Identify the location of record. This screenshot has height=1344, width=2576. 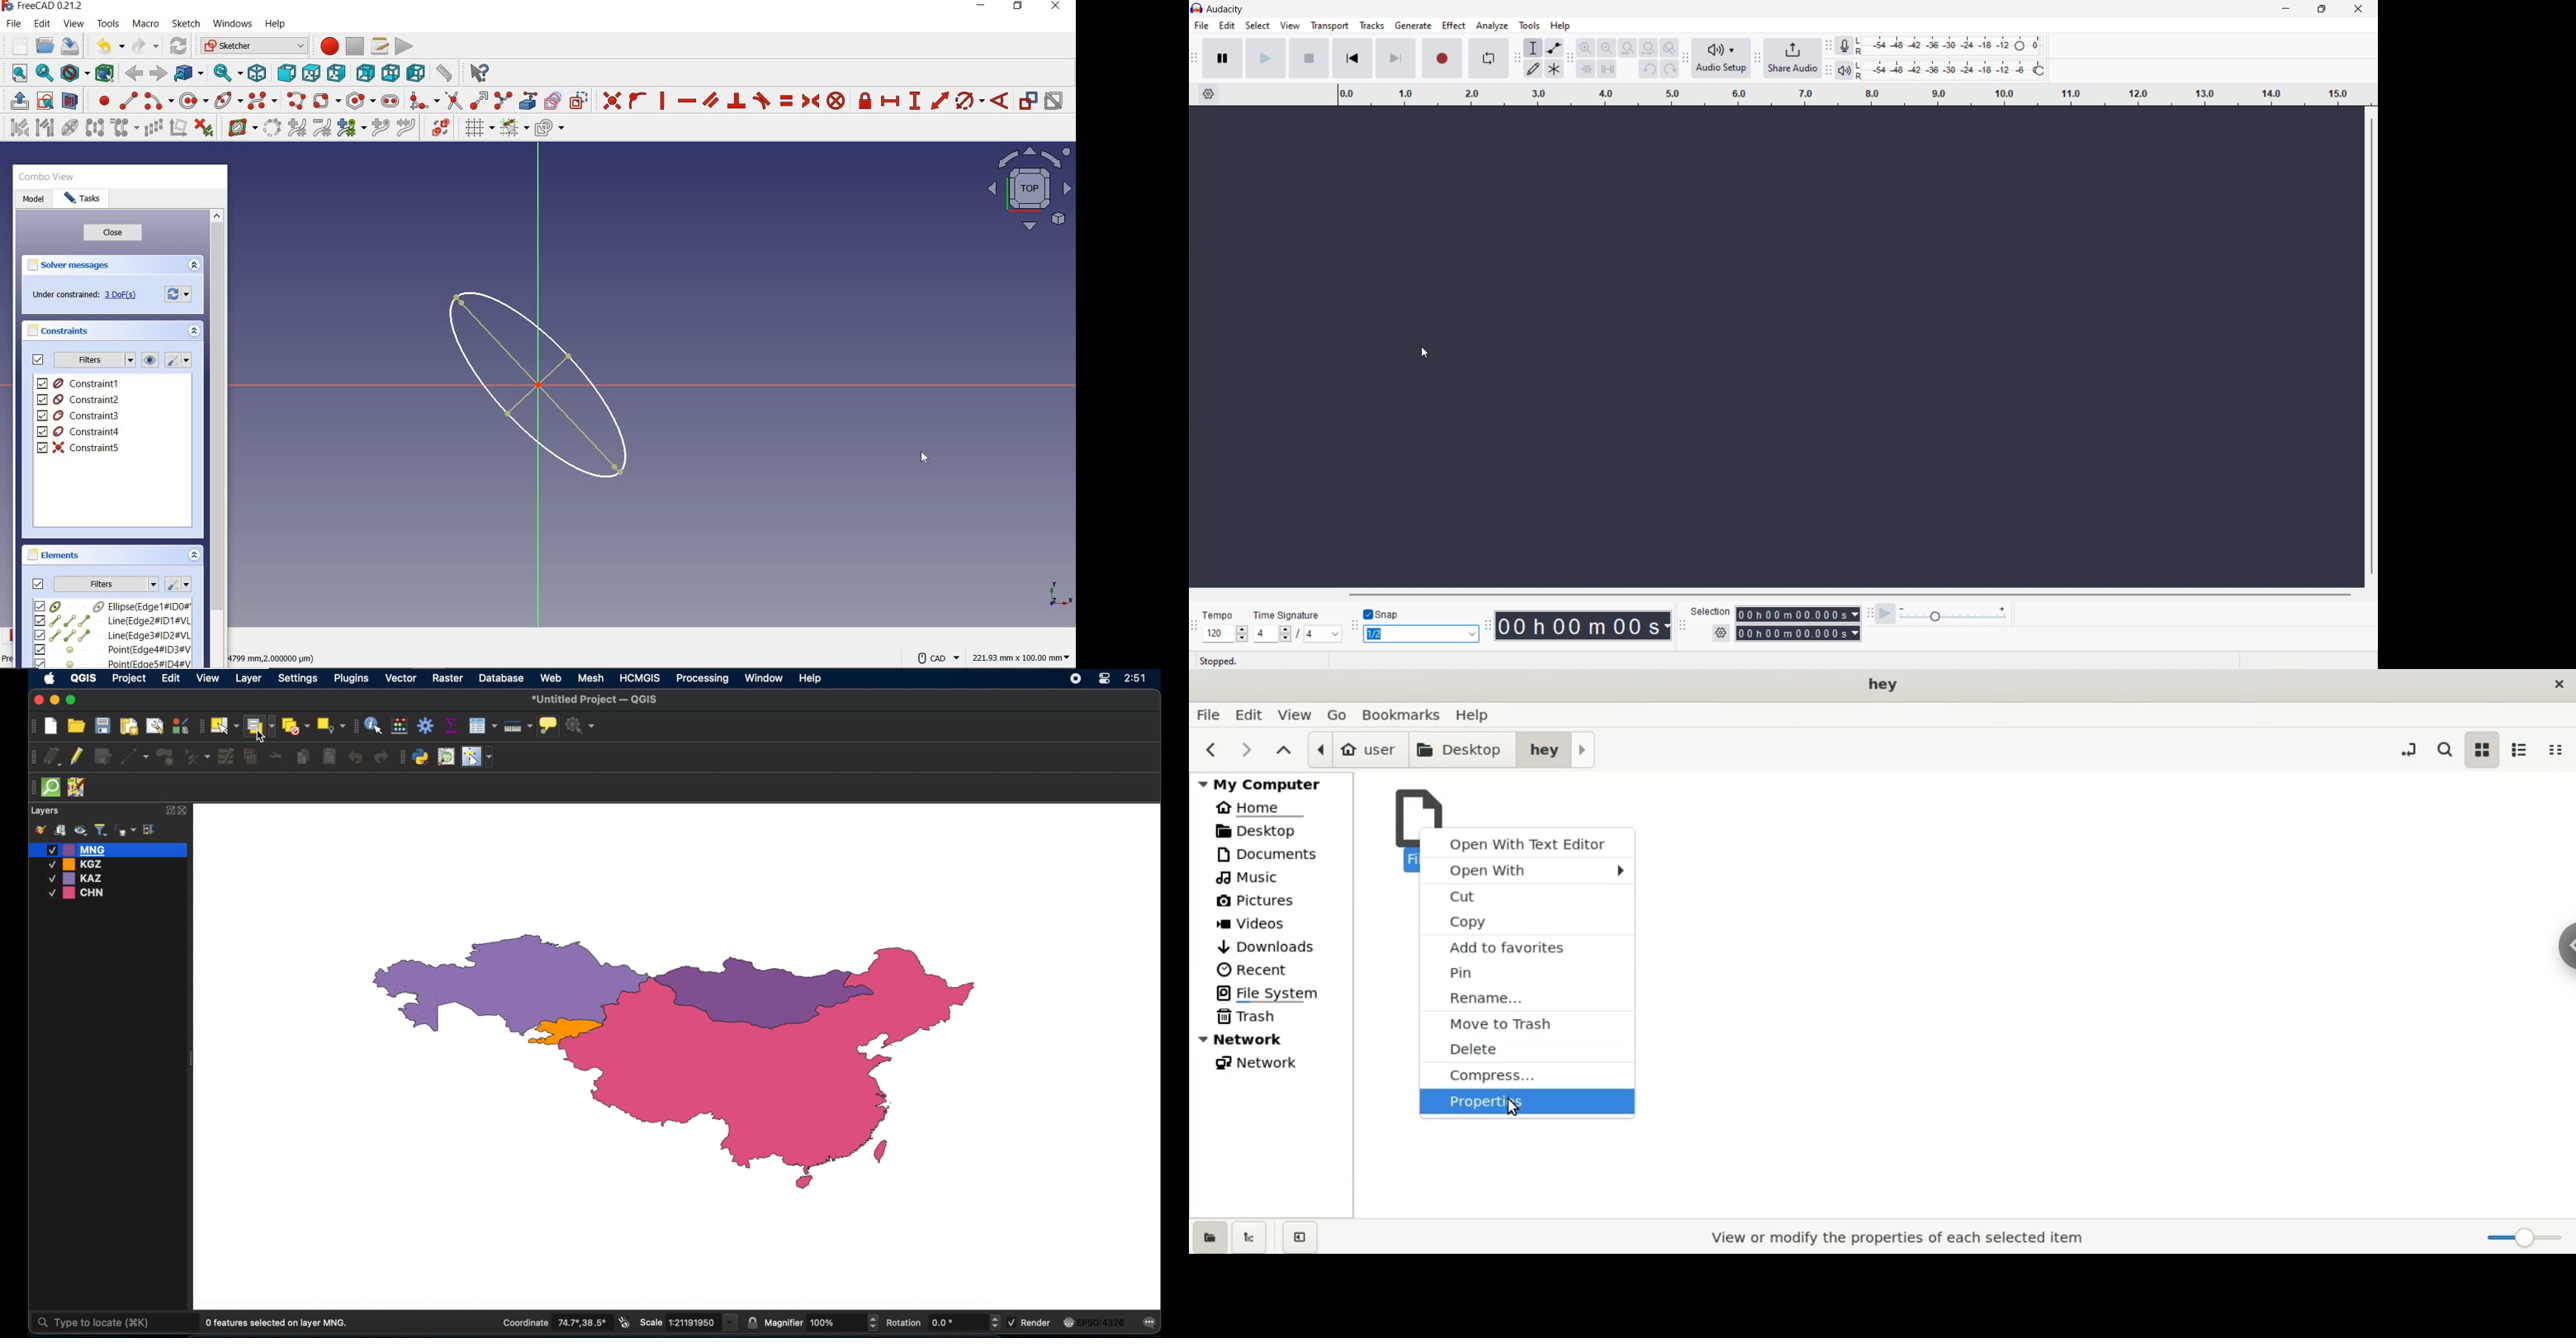
(1441, 58).